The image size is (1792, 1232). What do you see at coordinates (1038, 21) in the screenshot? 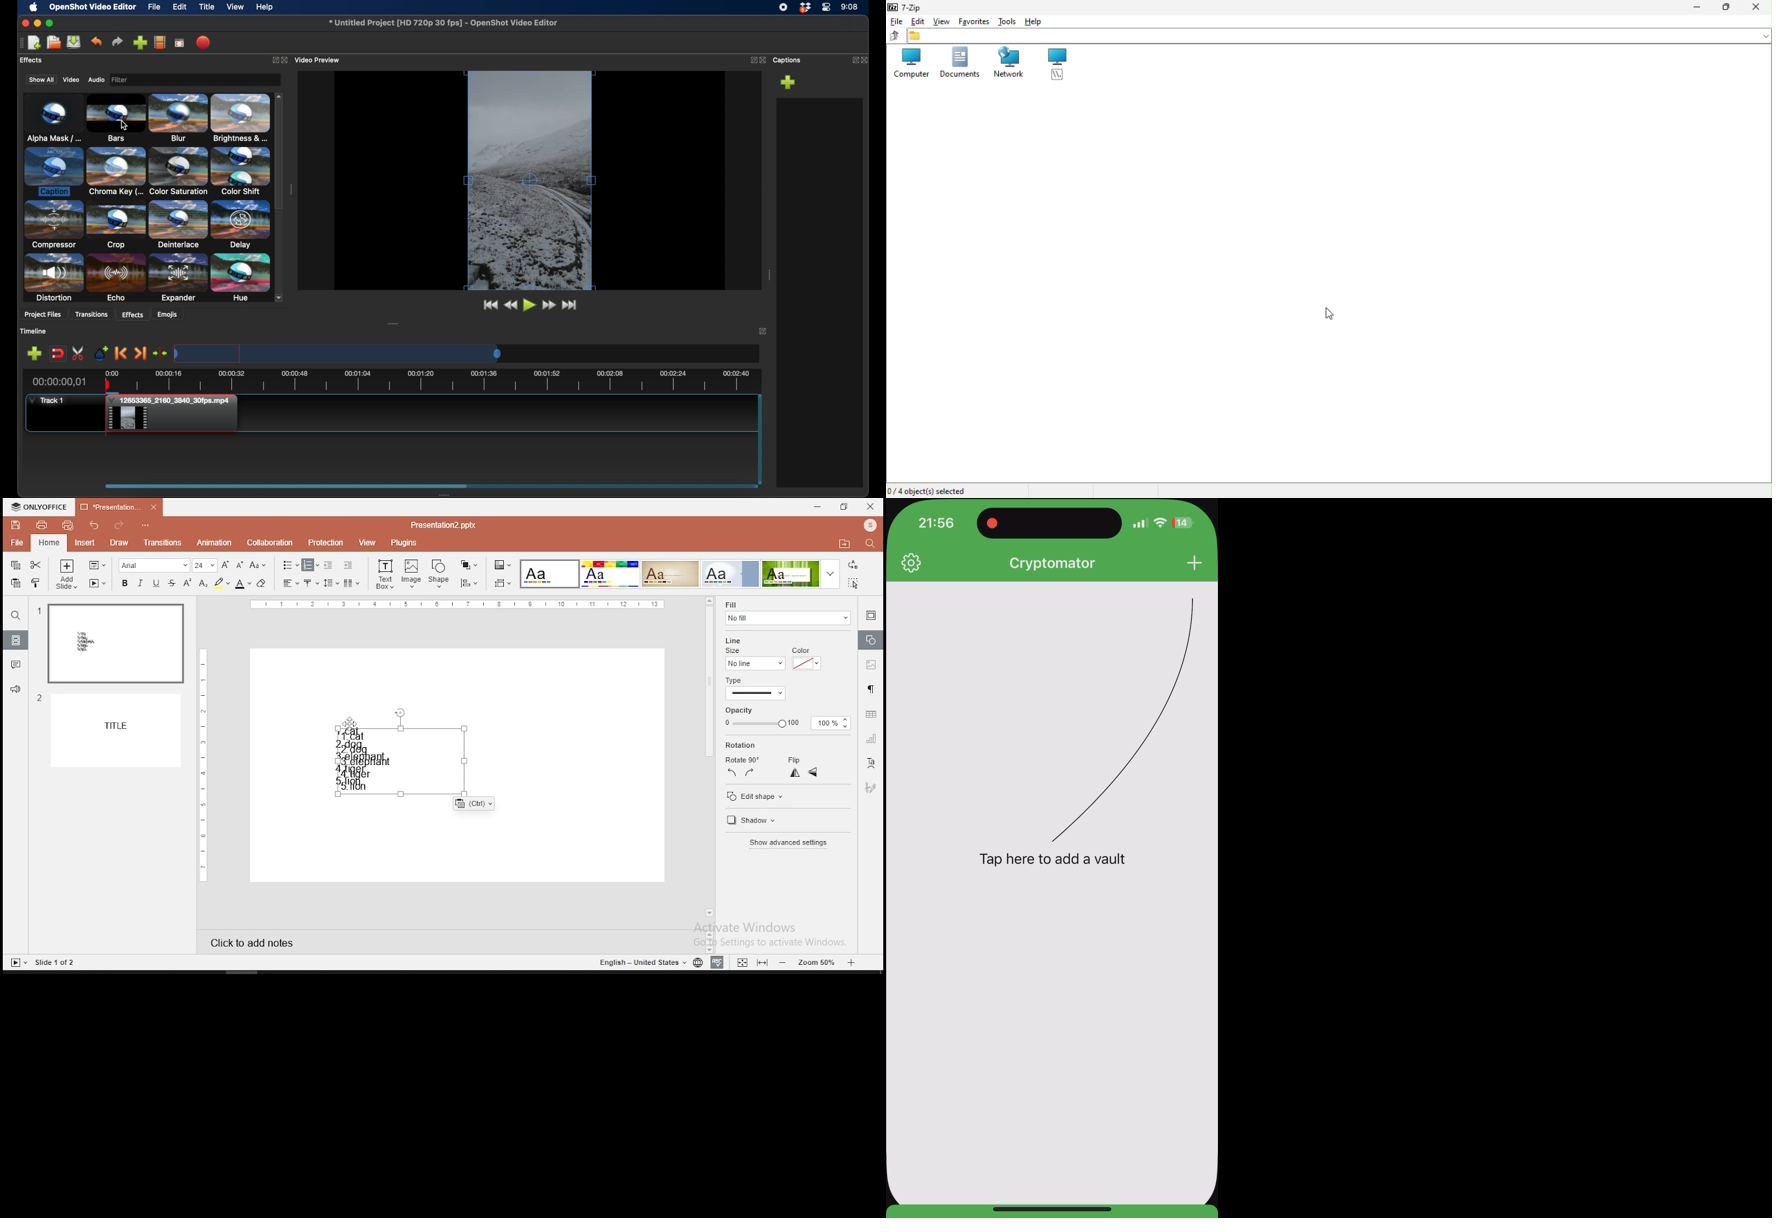
I see `help` at bounding box center [1038, 21].